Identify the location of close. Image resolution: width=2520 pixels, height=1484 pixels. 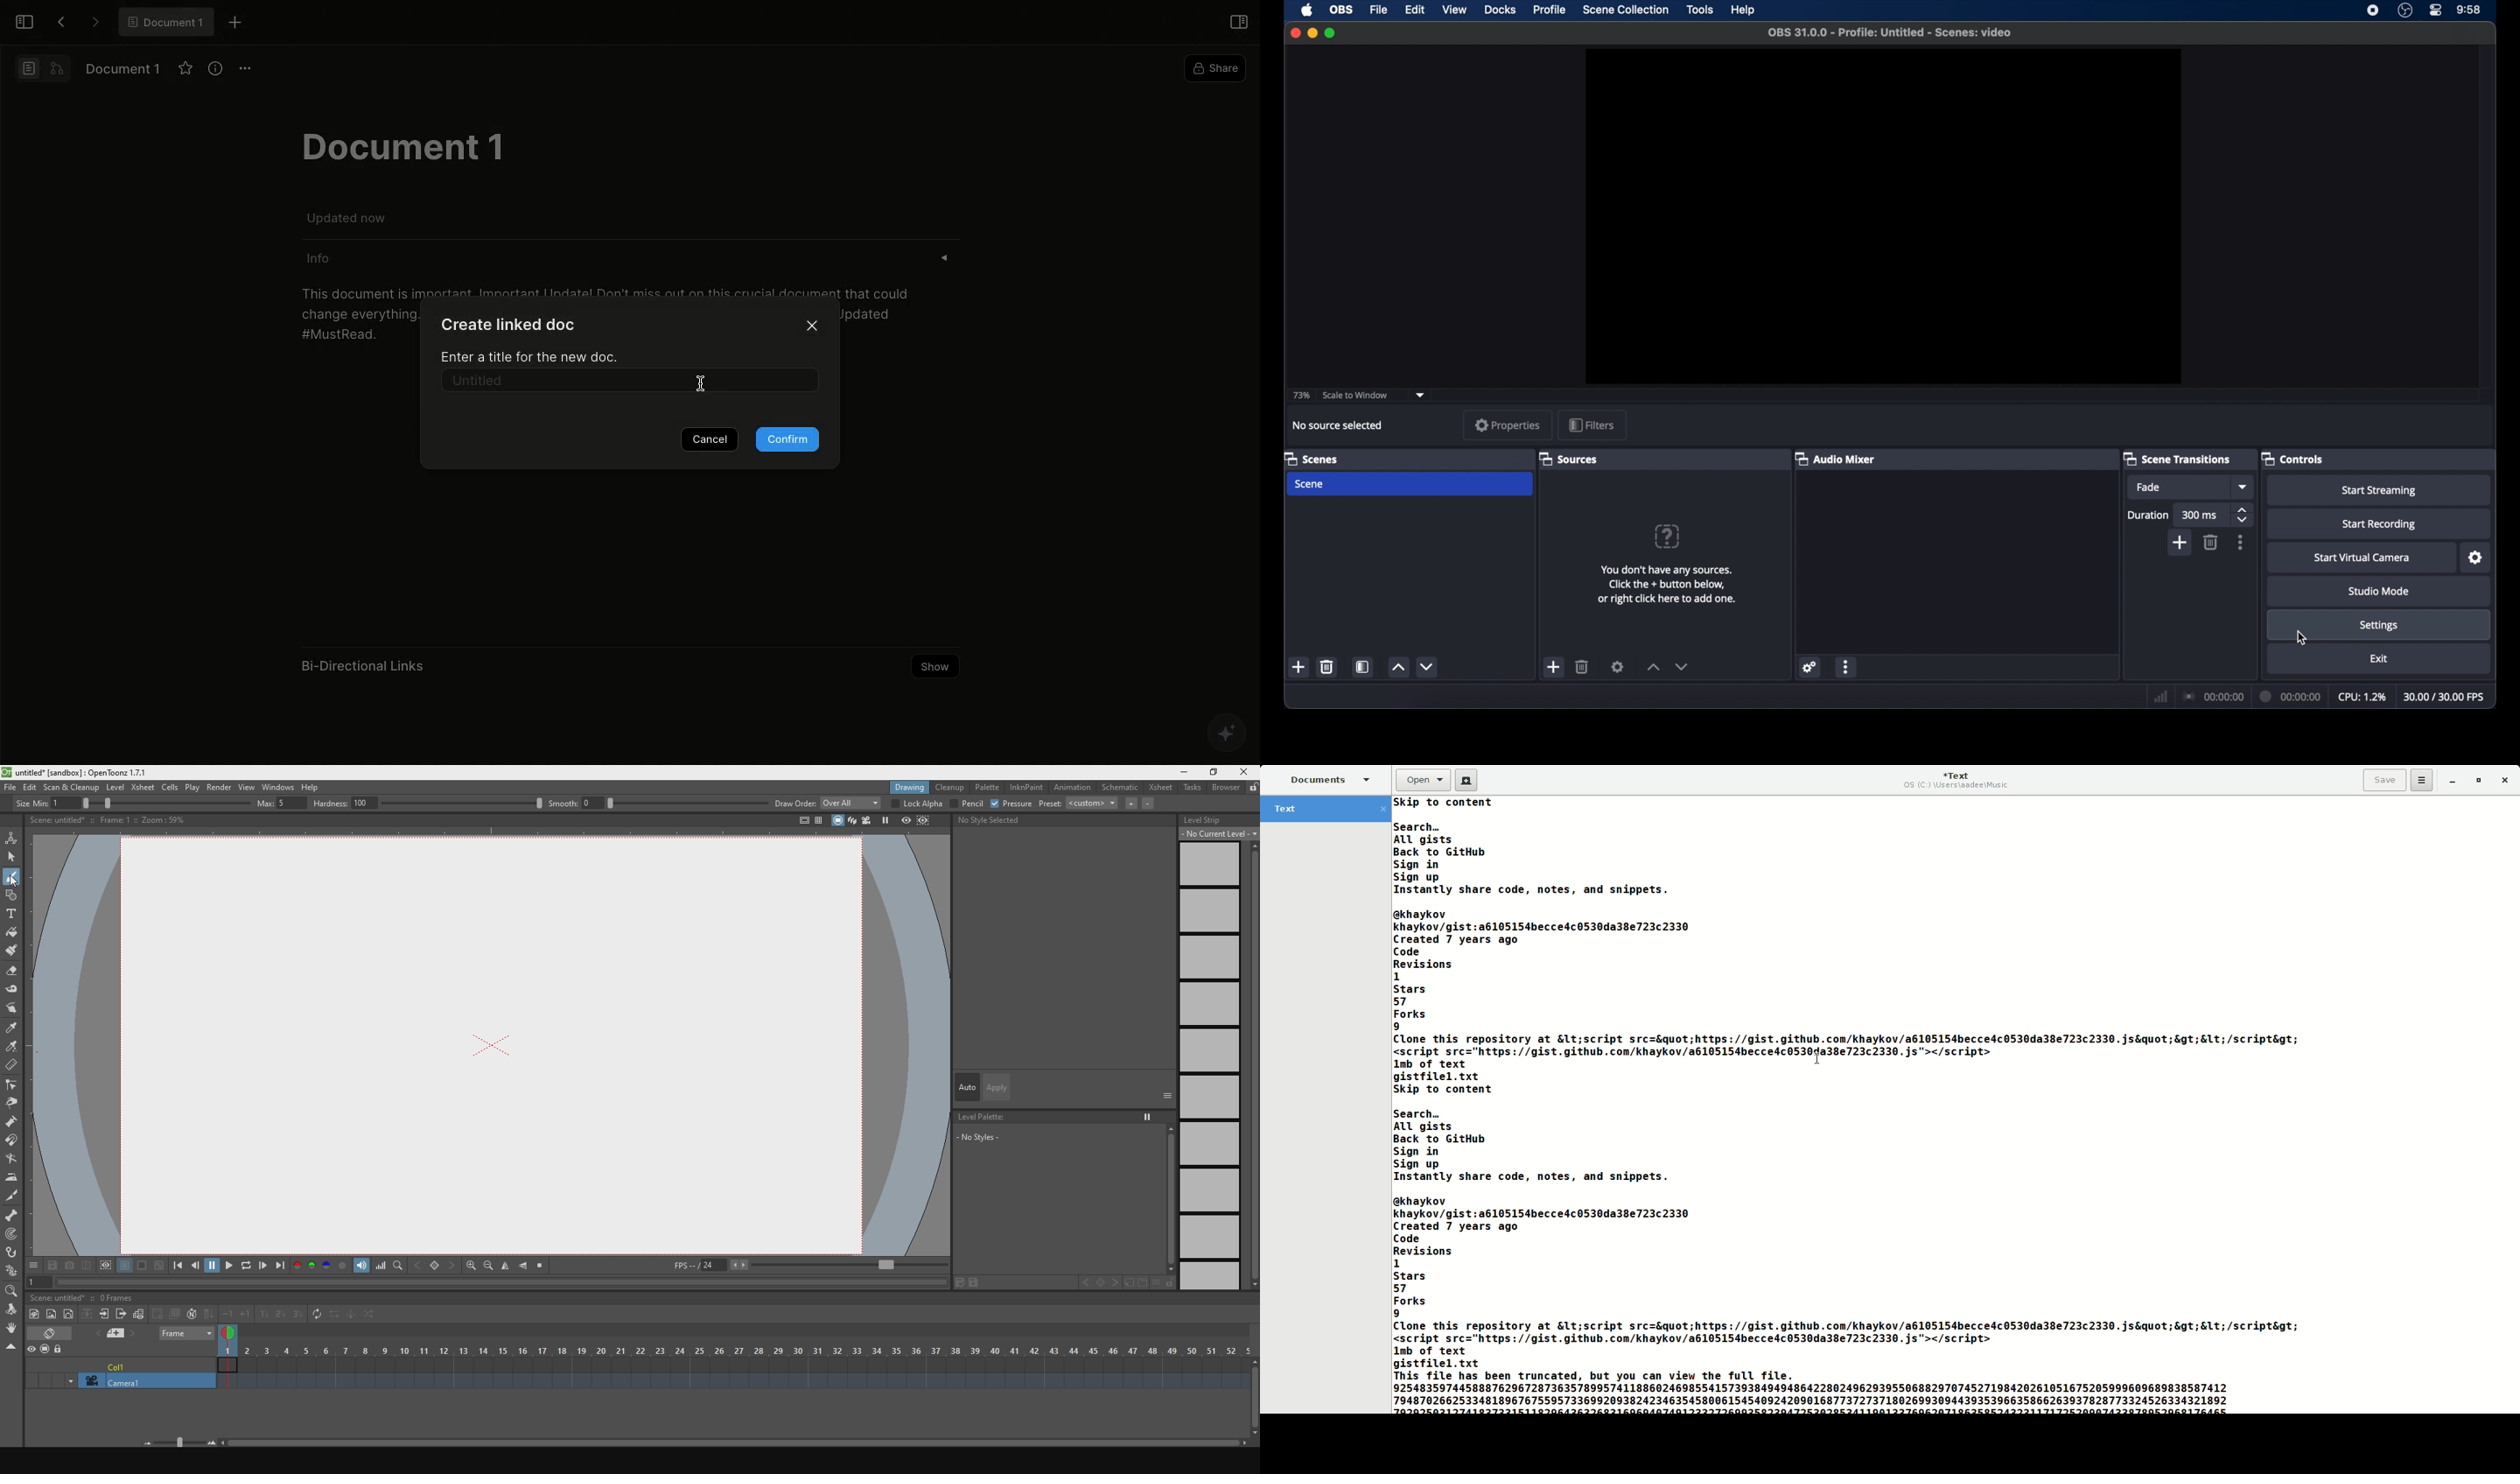
(1295, 33).